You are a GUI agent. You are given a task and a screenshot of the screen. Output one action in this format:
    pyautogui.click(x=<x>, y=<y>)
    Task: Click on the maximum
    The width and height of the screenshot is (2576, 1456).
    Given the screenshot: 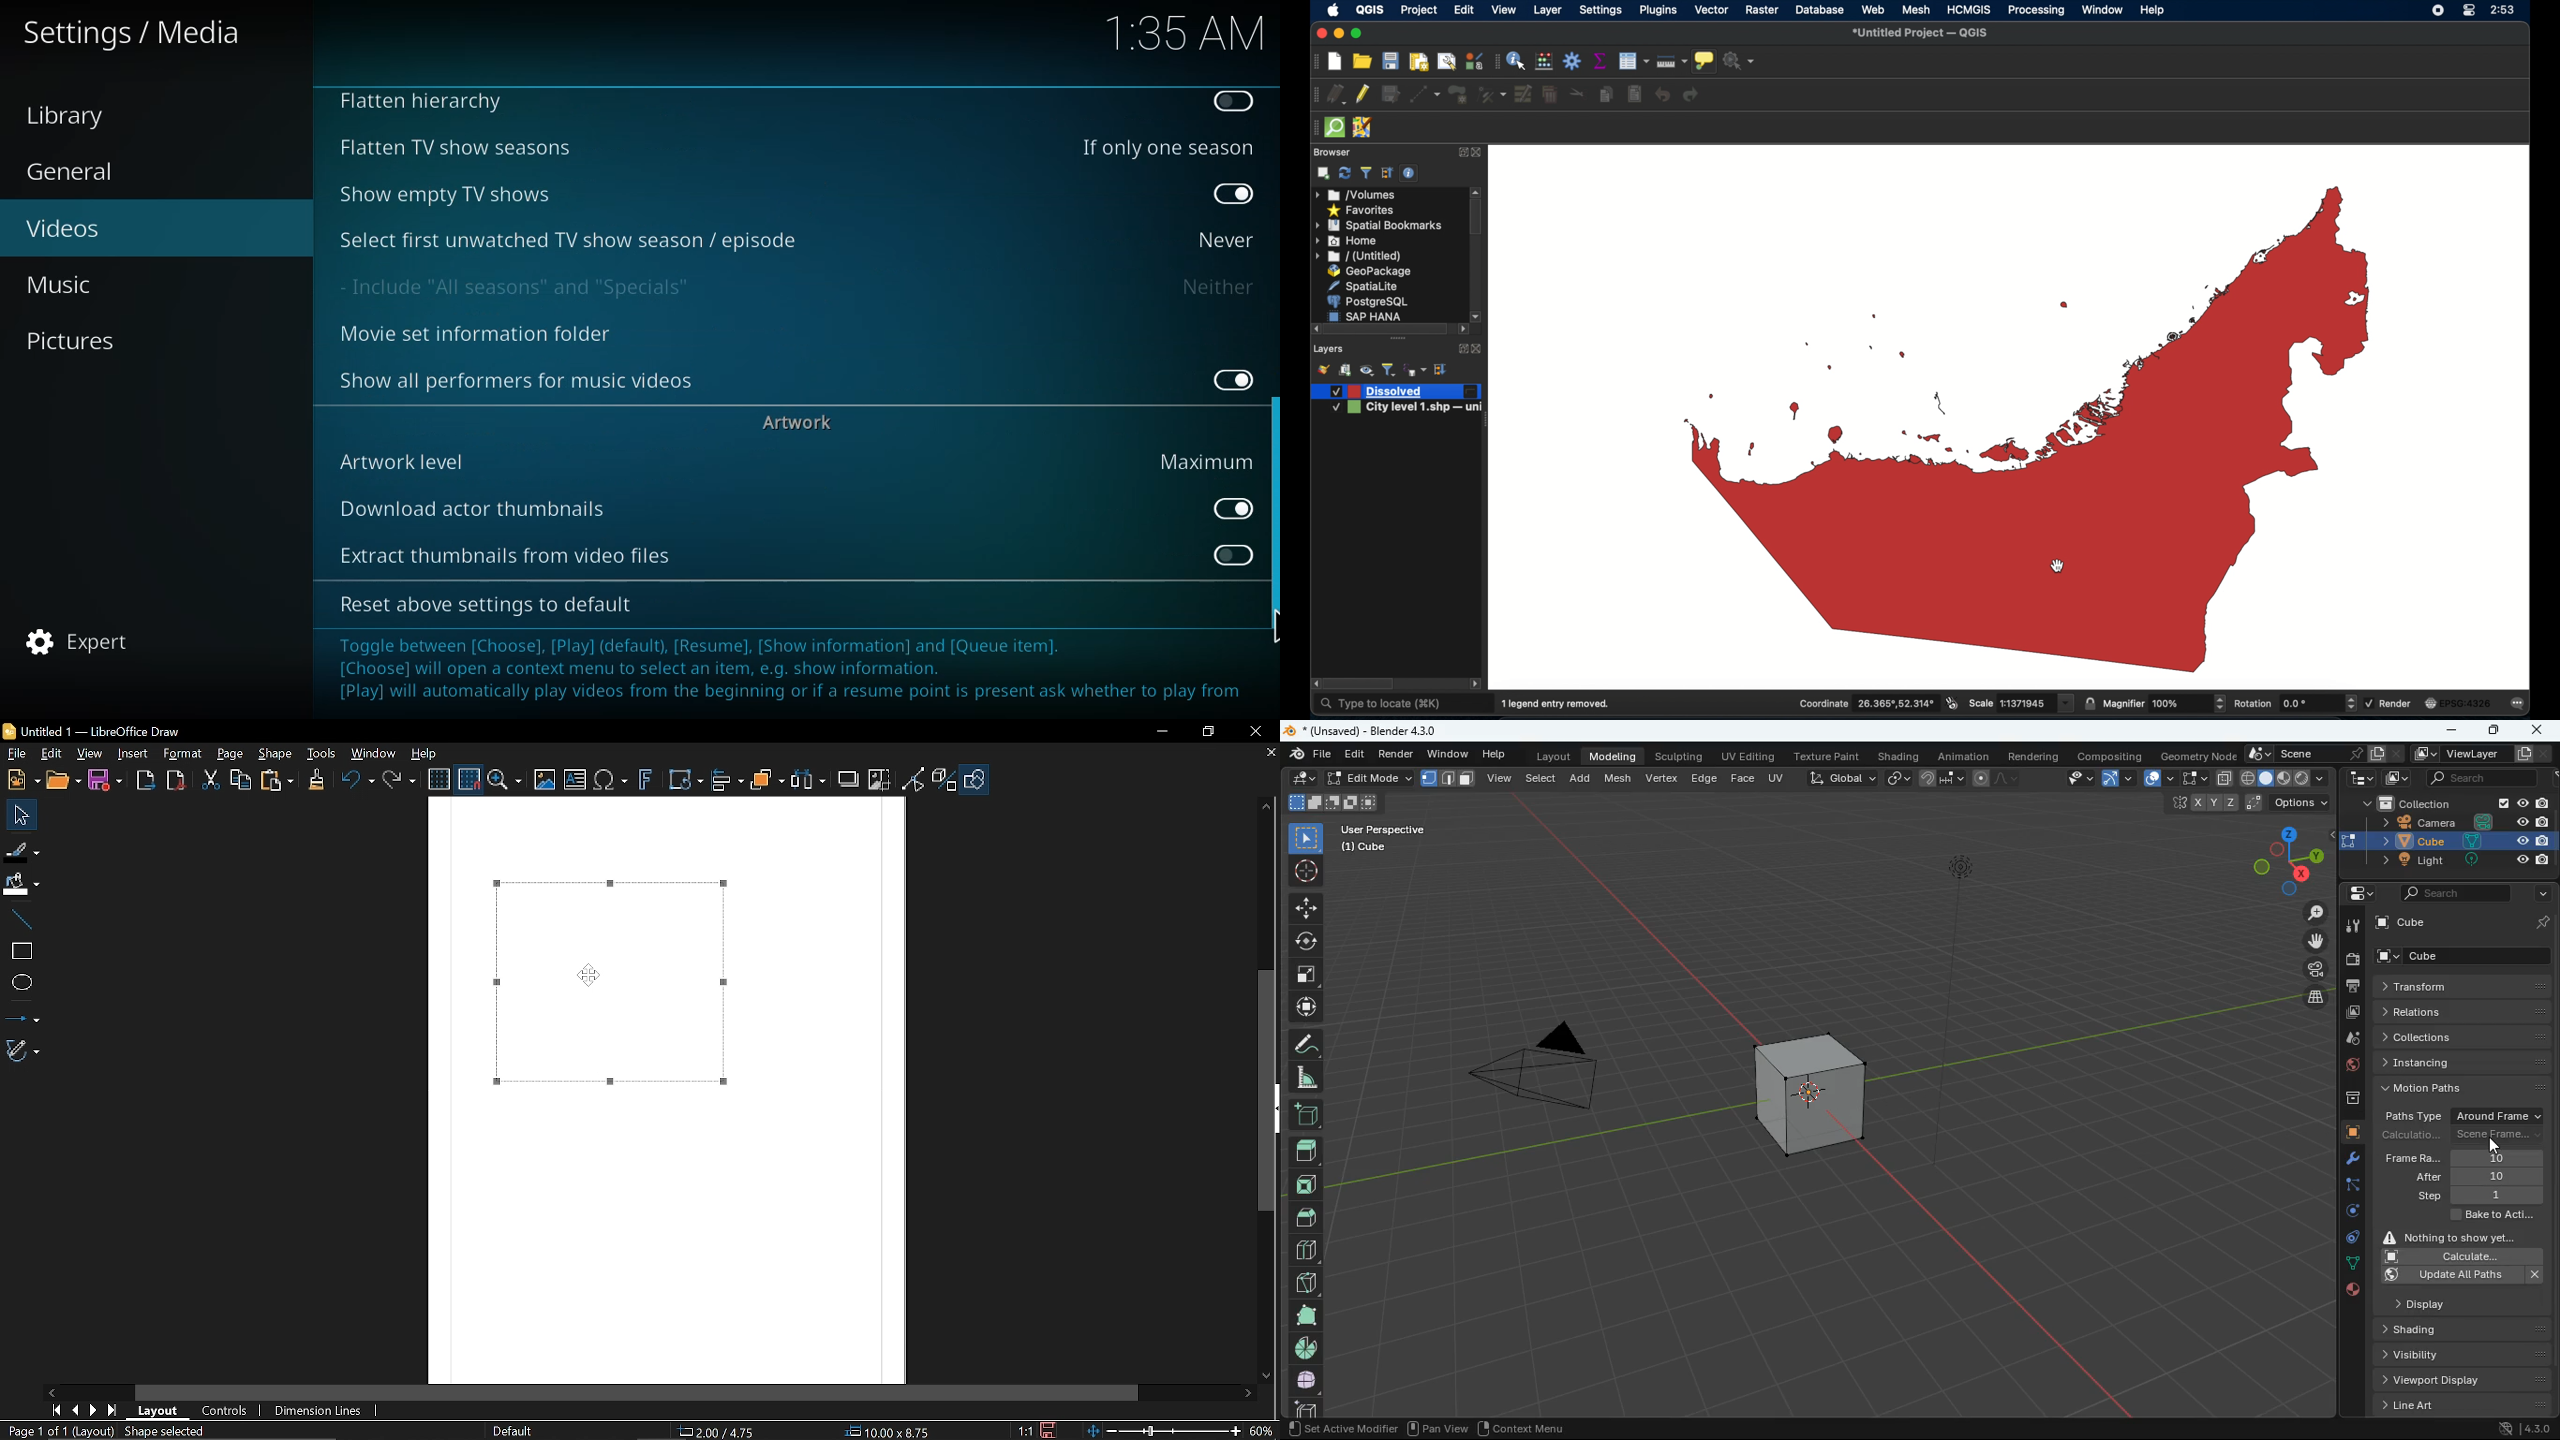 What is the action you would take?
    pyautogui.click(x=1202, y=461)
    